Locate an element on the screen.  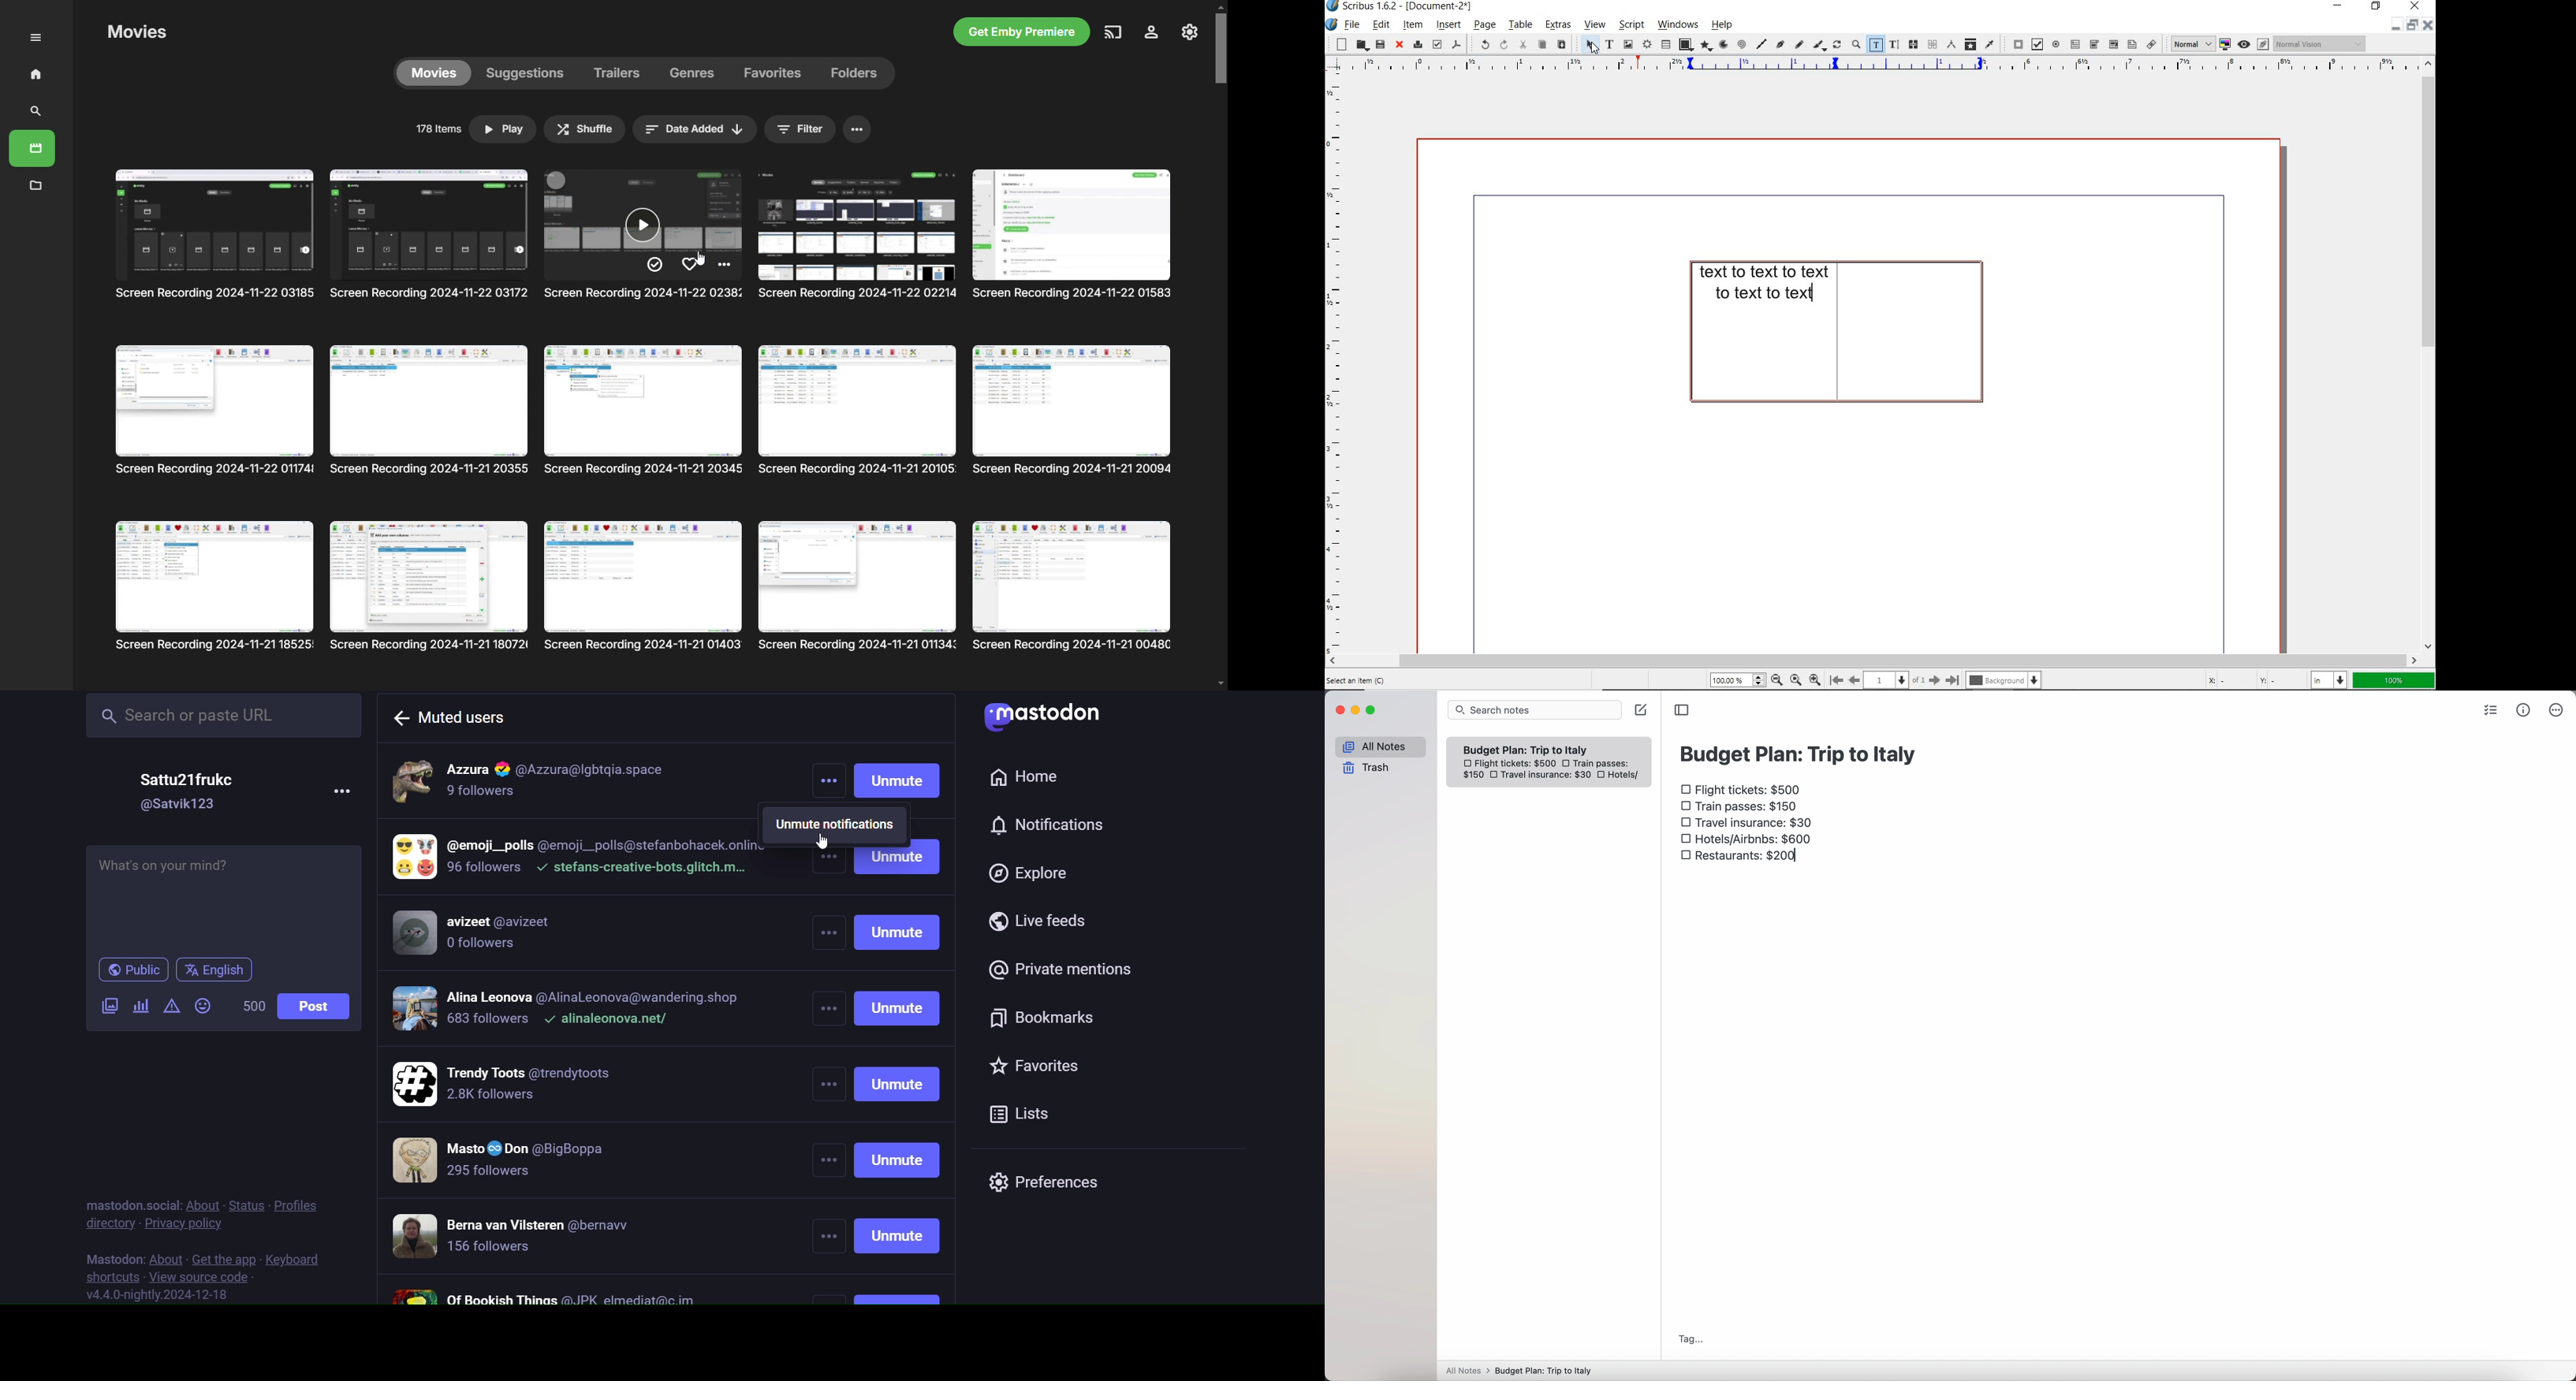
zoom factor is located at coordinates (2393, 679).